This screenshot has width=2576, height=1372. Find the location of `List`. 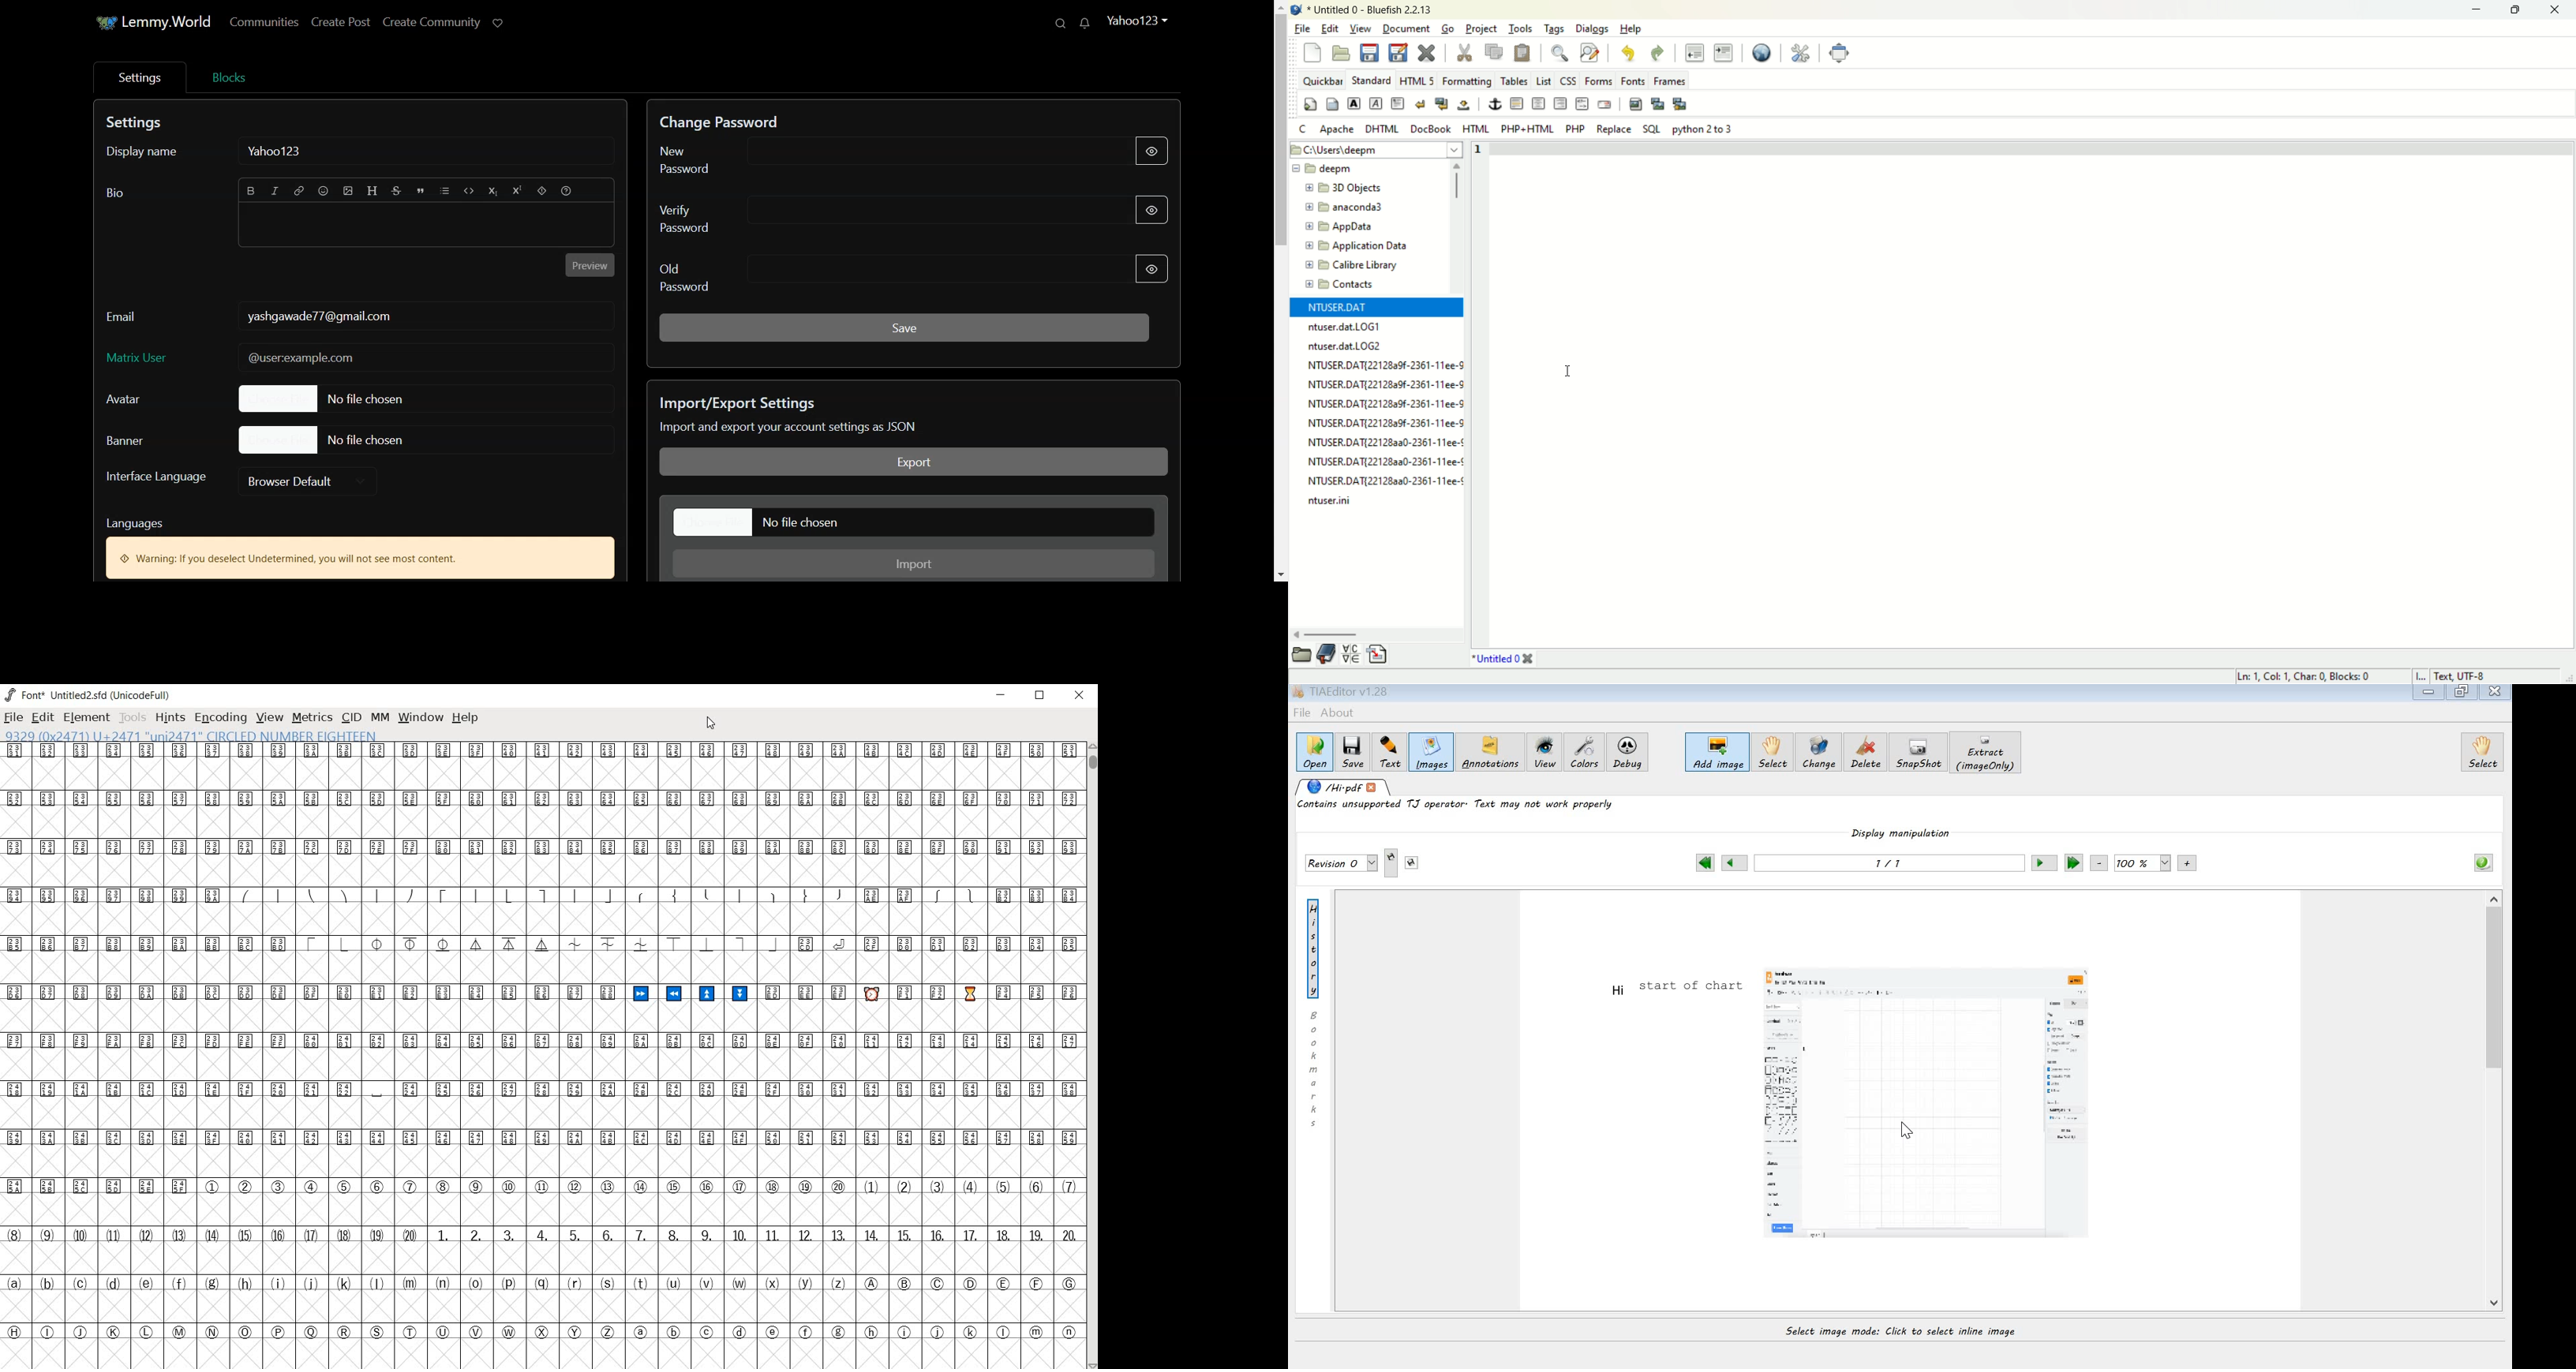

List is located at coordinates (446, 192).